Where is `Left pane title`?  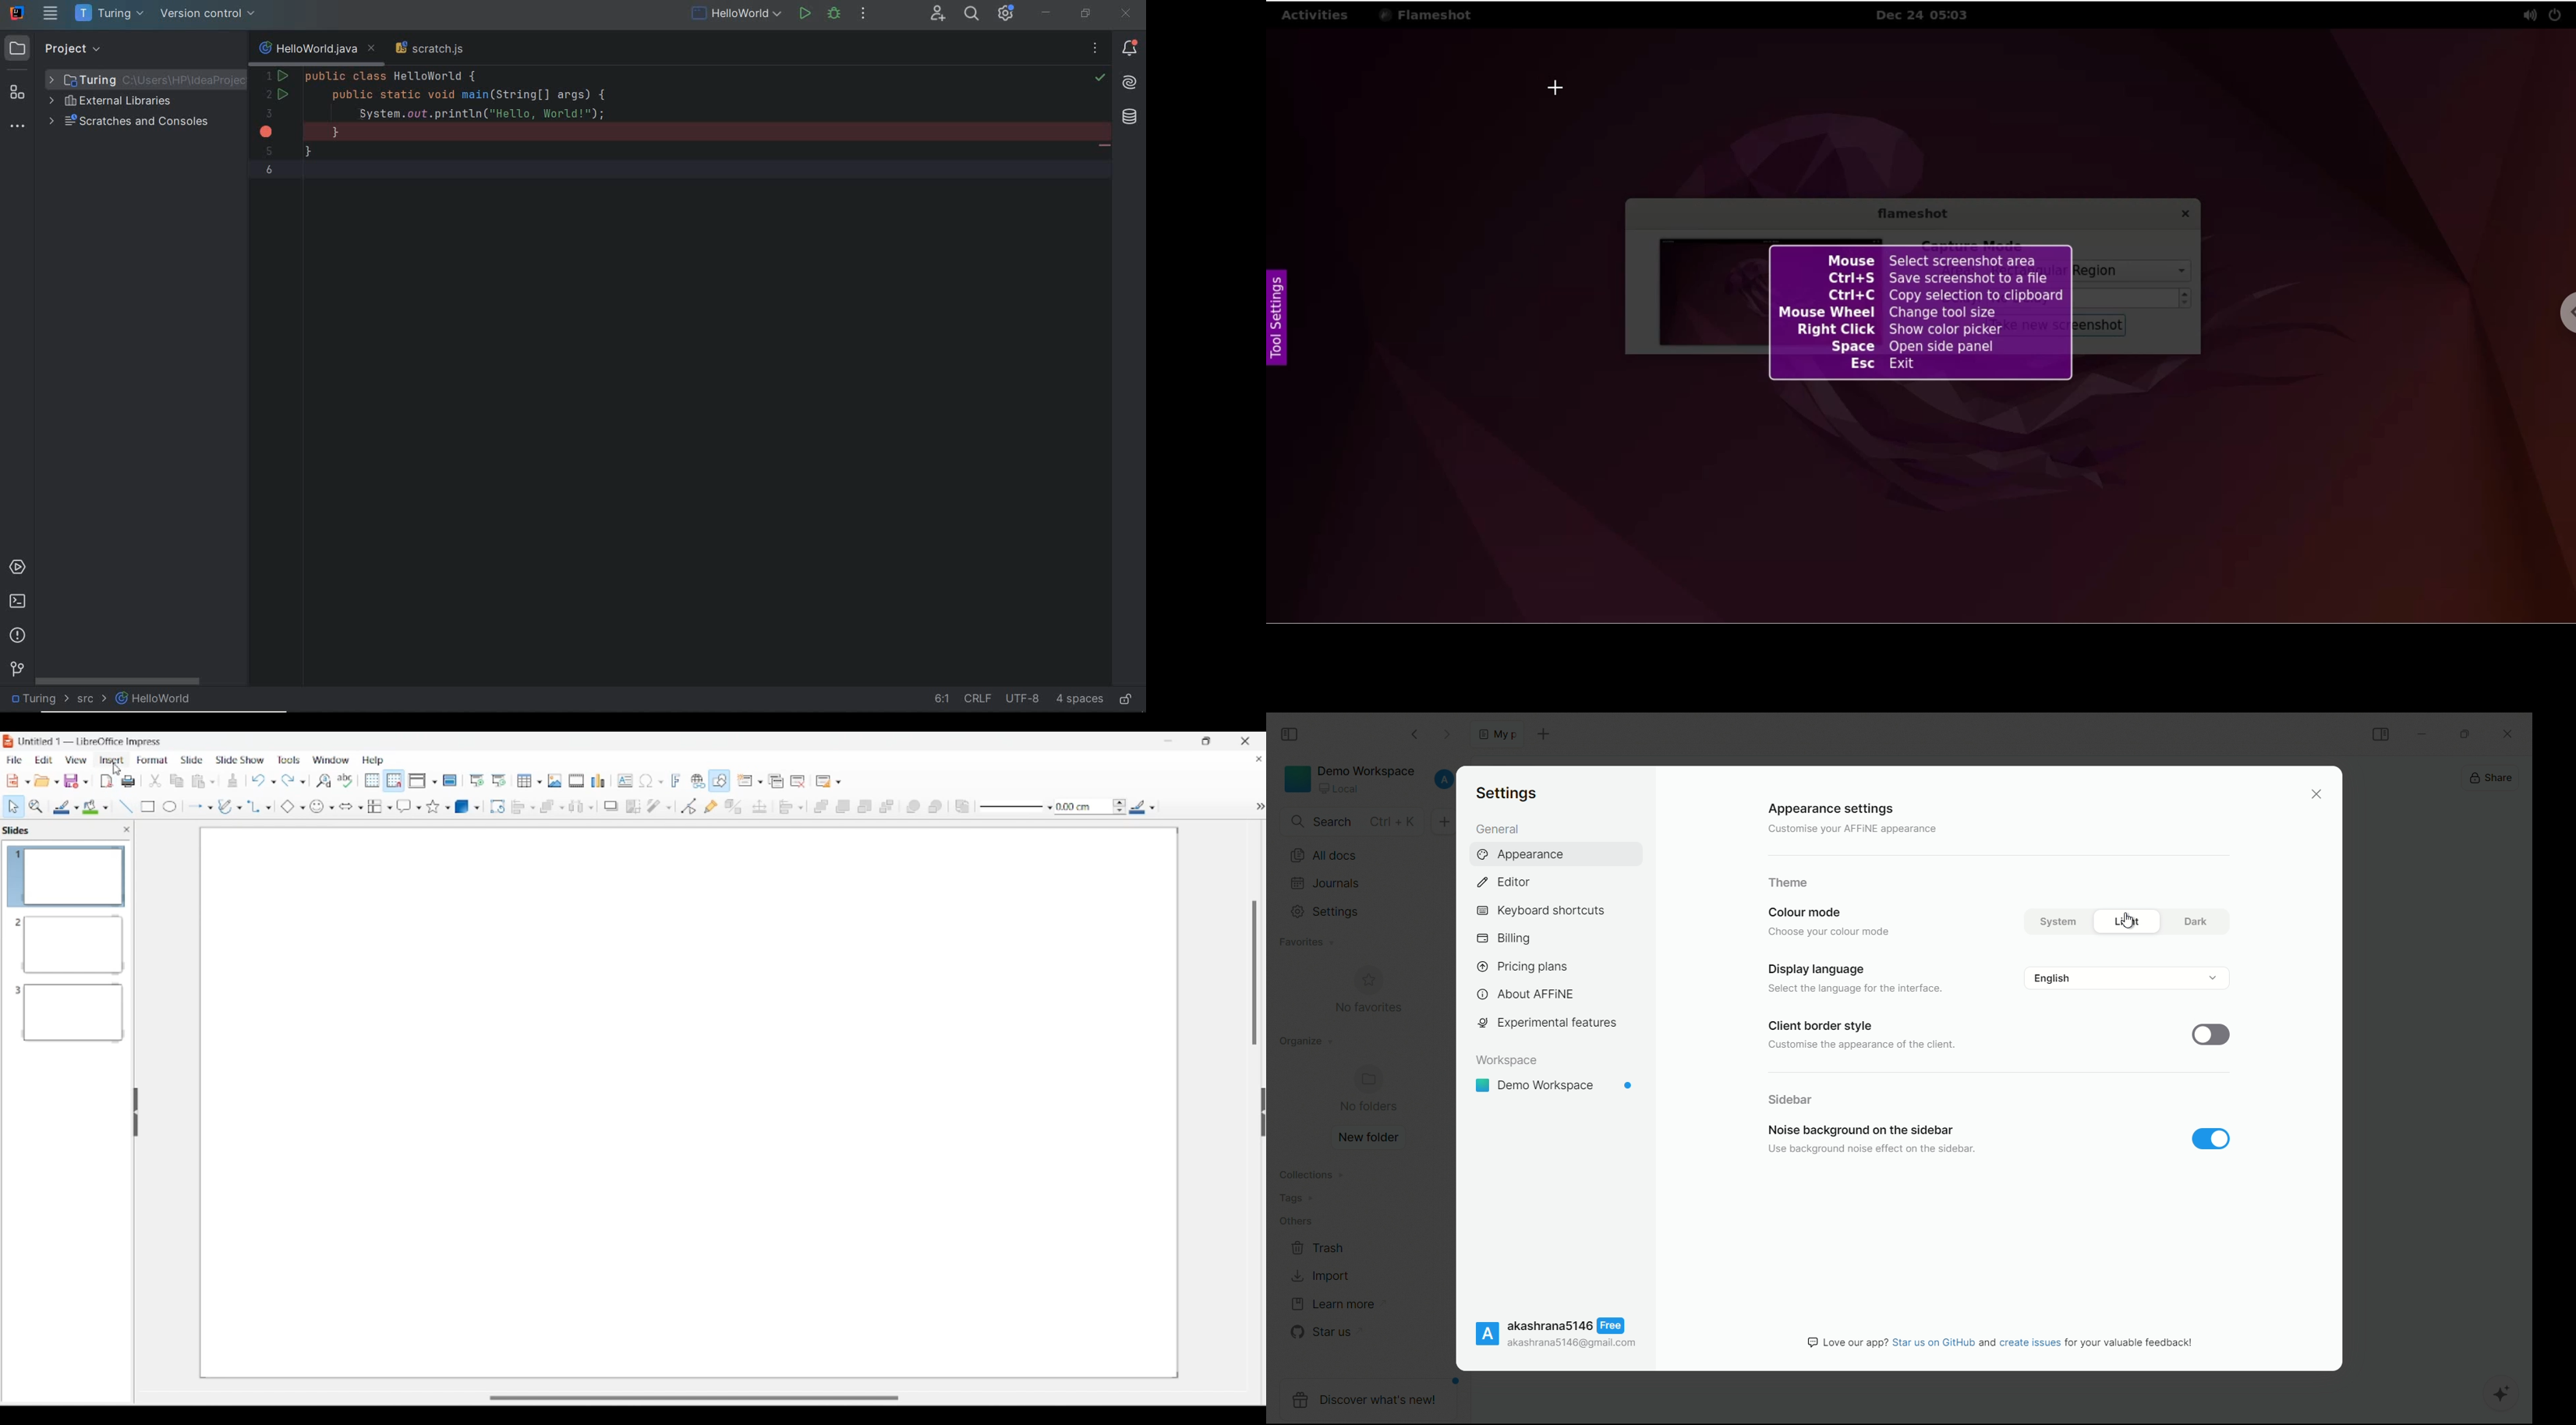
Left pane title is located at coordinates (19, 830).